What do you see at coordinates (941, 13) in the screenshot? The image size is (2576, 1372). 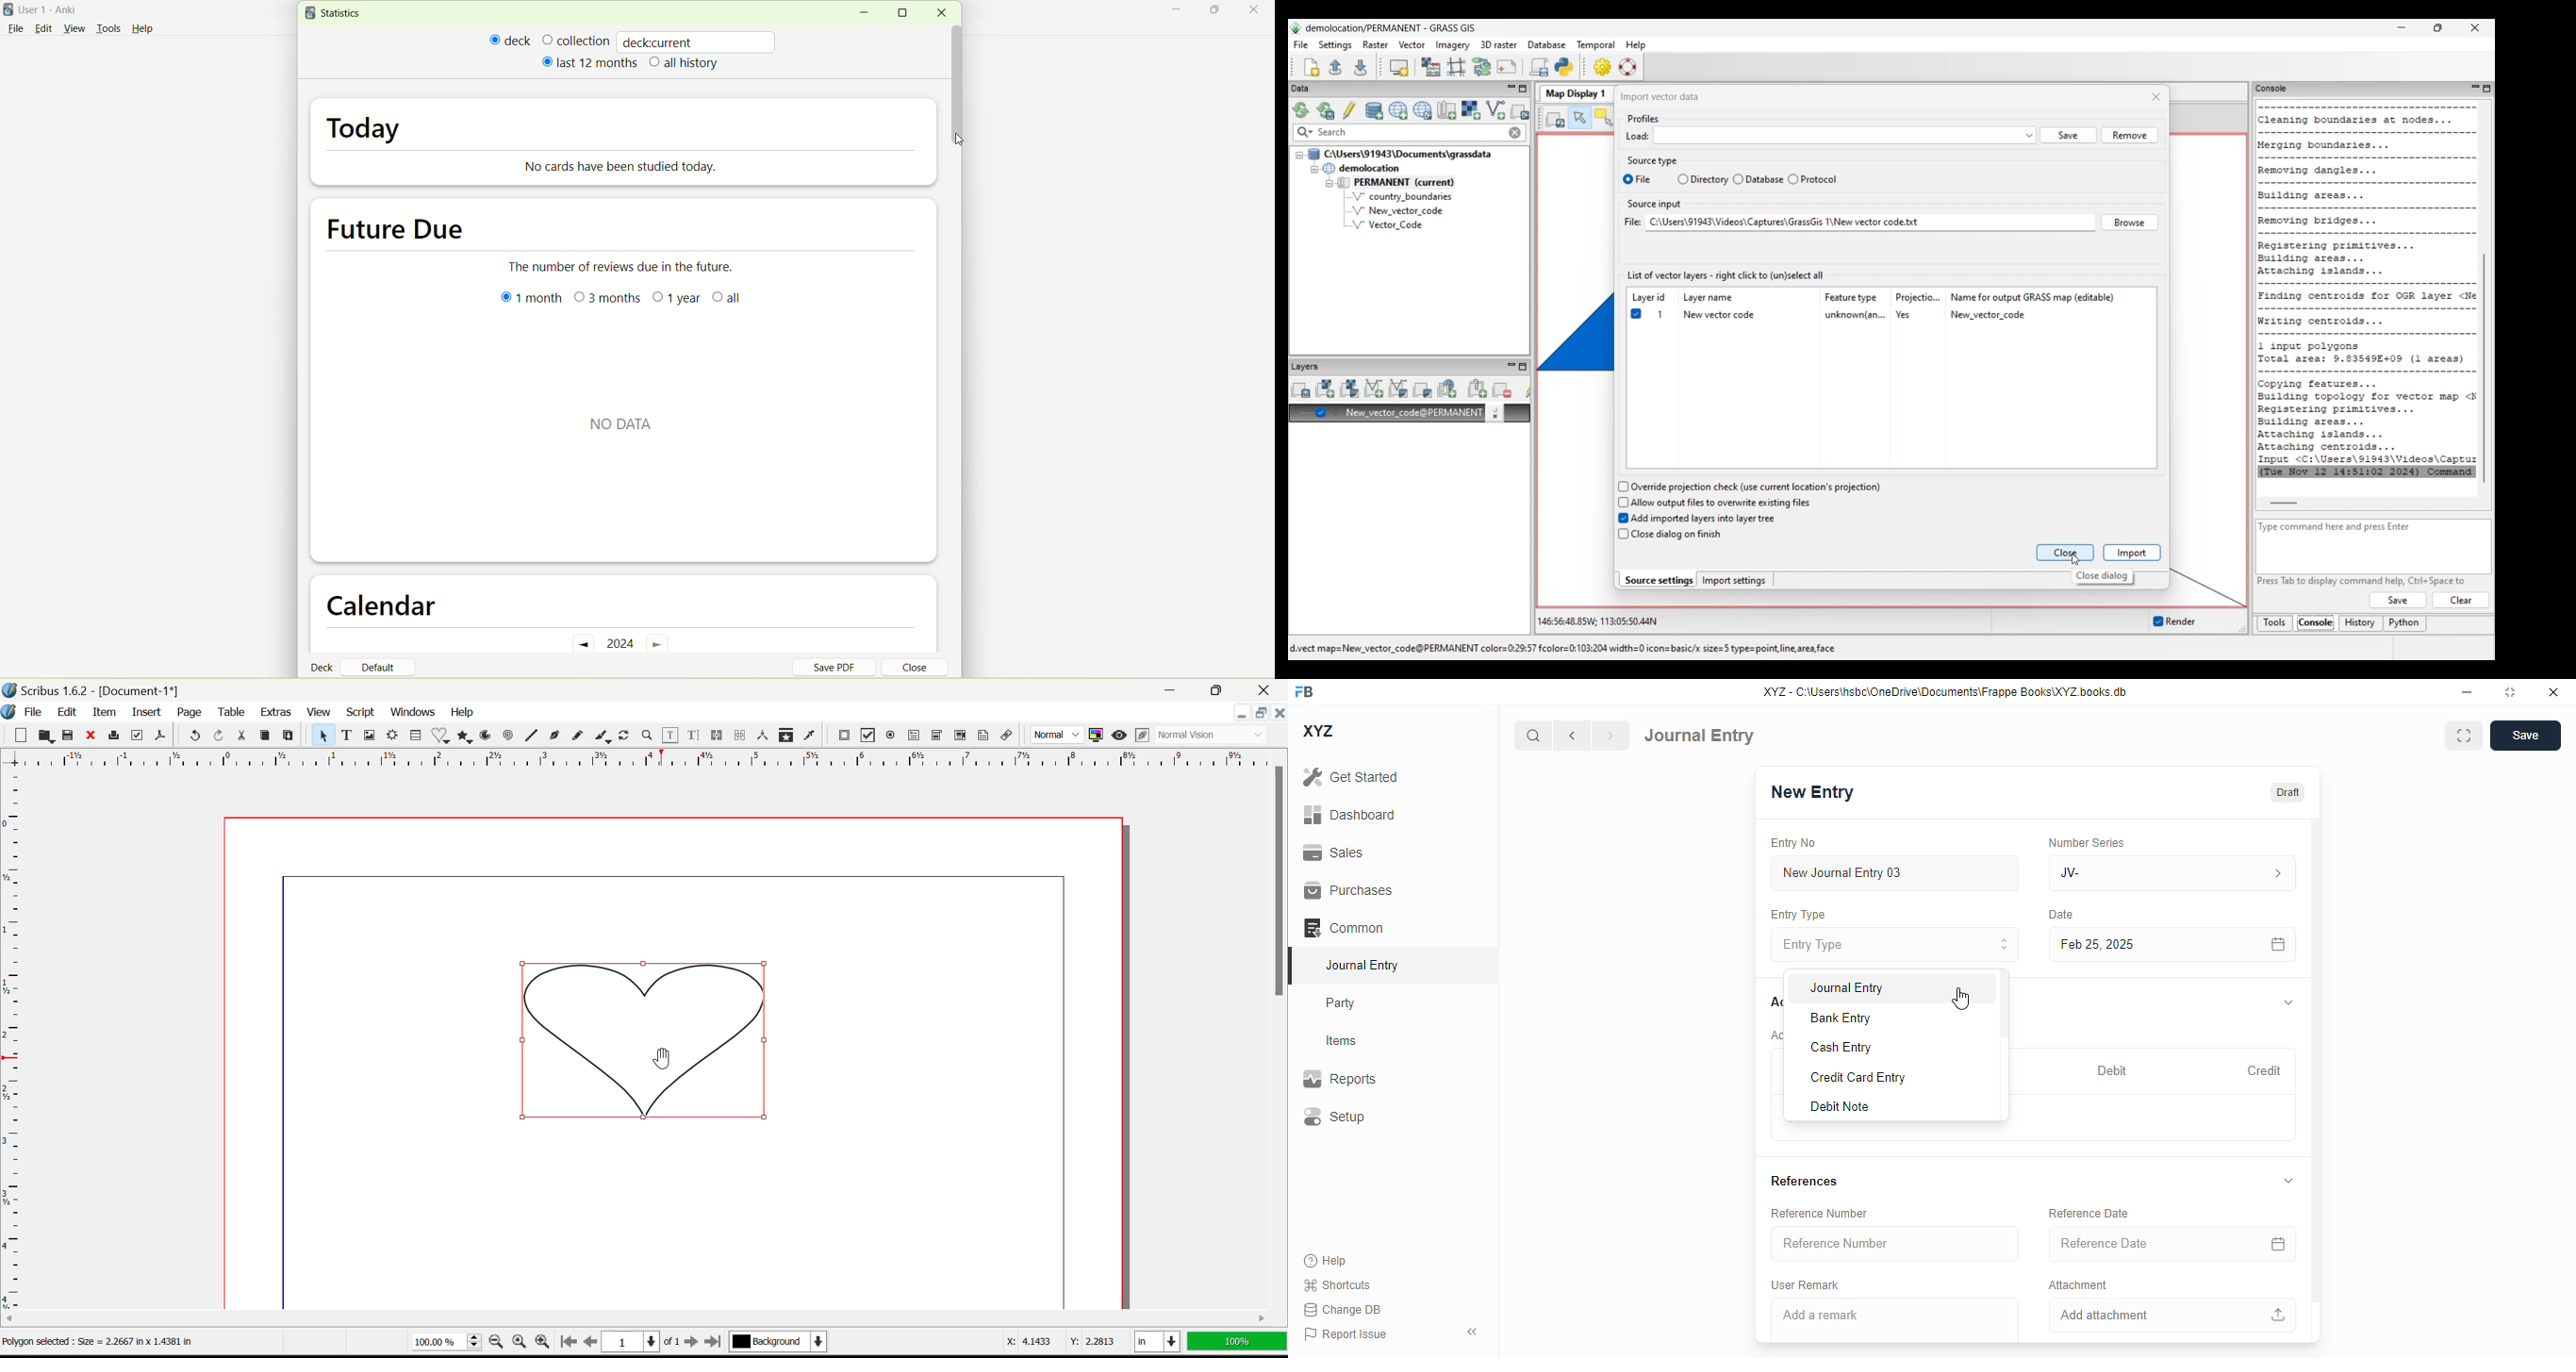 I see `close` at bounding box center [941, 13].